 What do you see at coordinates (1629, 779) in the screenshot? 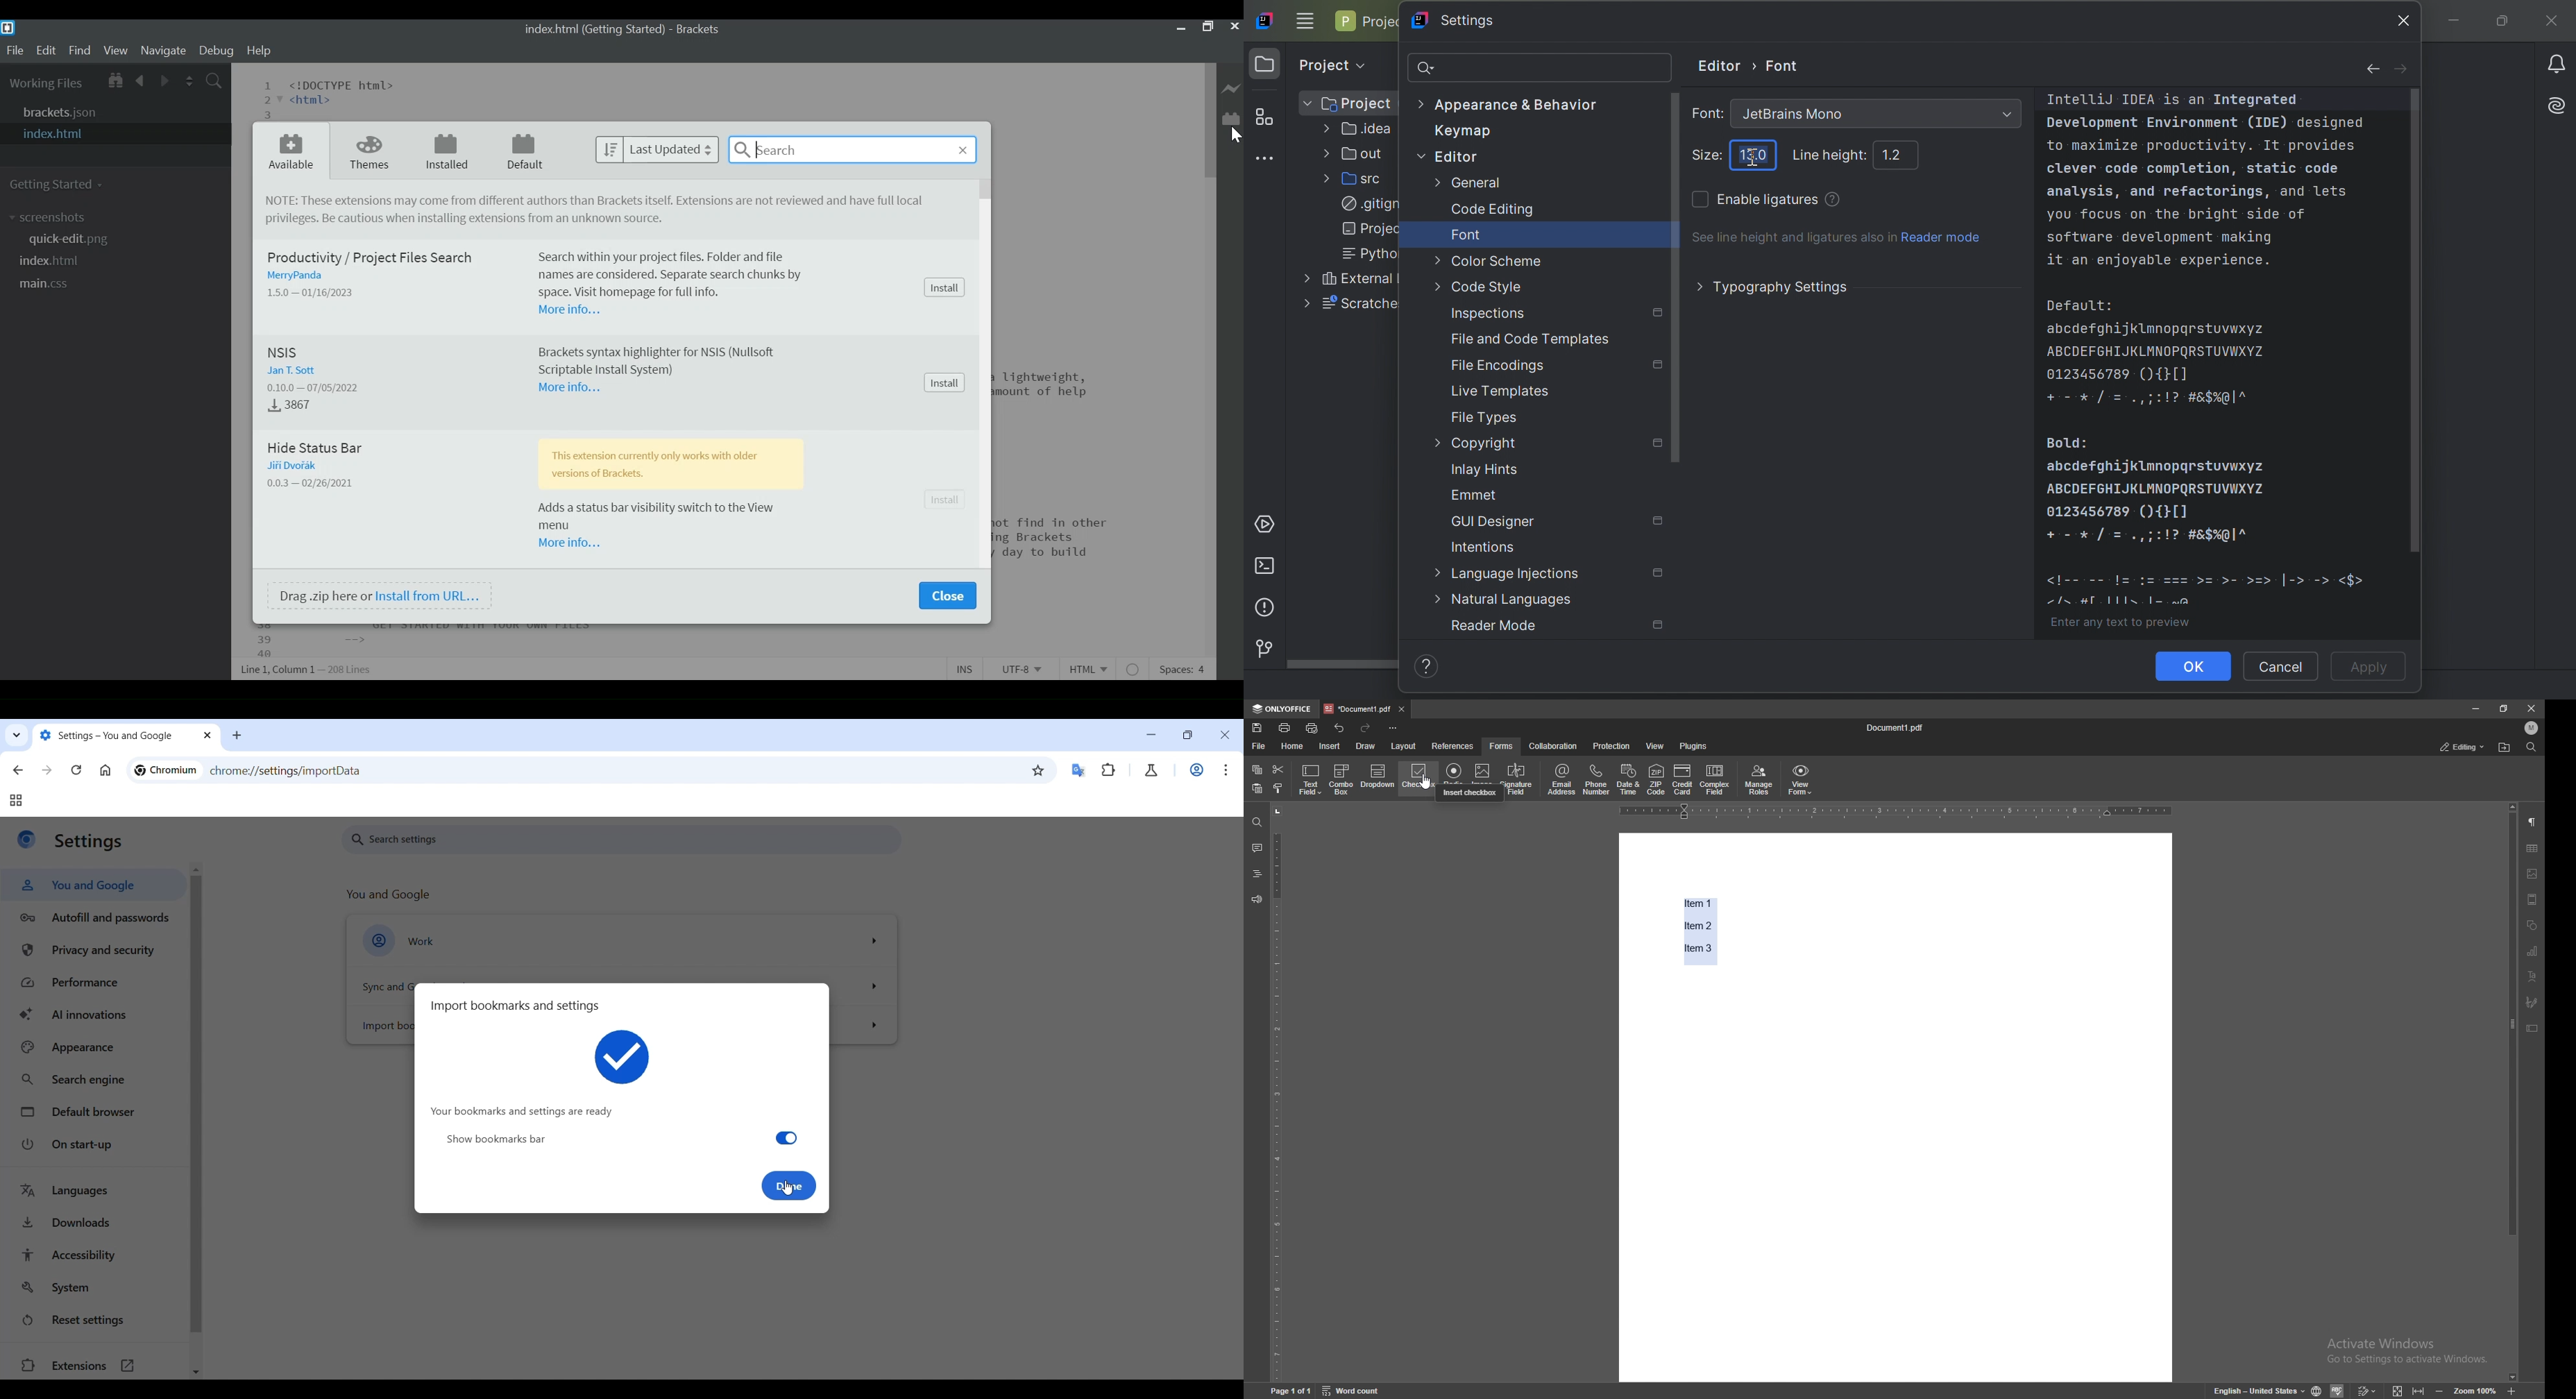
I see `date and time` at bounding box center [1629, 779].